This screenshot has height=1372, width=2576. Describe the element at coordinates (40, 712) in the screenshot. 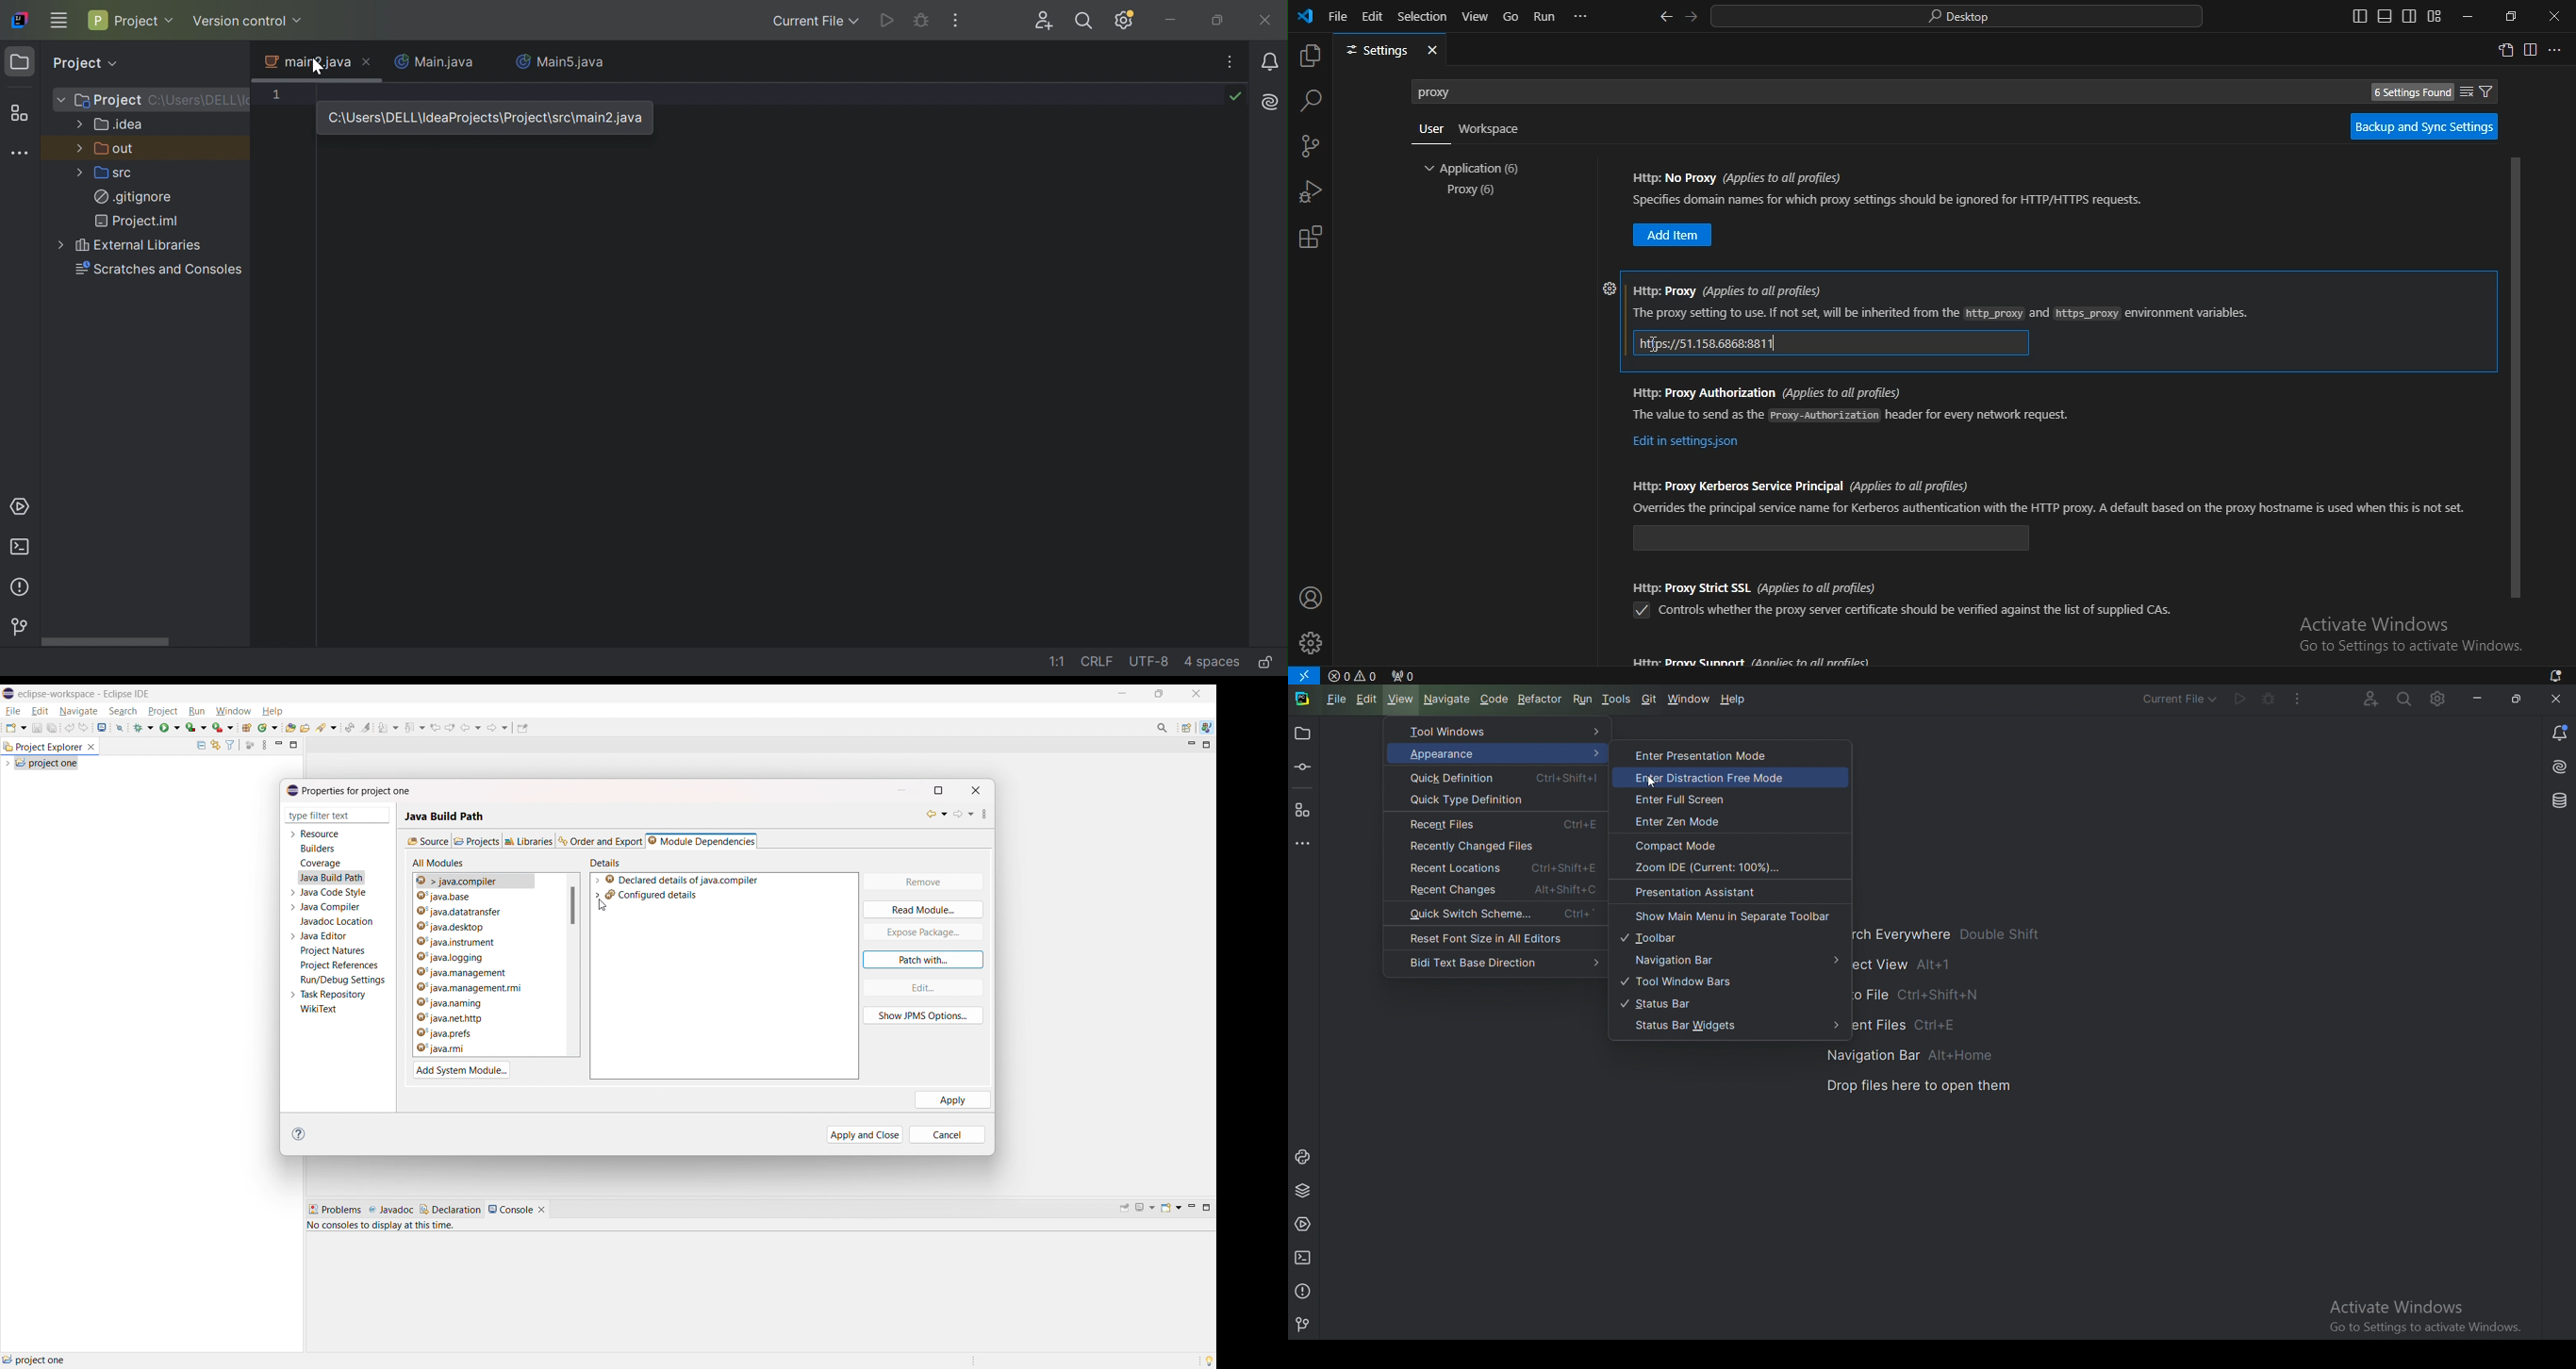

I see `edit` at that location.